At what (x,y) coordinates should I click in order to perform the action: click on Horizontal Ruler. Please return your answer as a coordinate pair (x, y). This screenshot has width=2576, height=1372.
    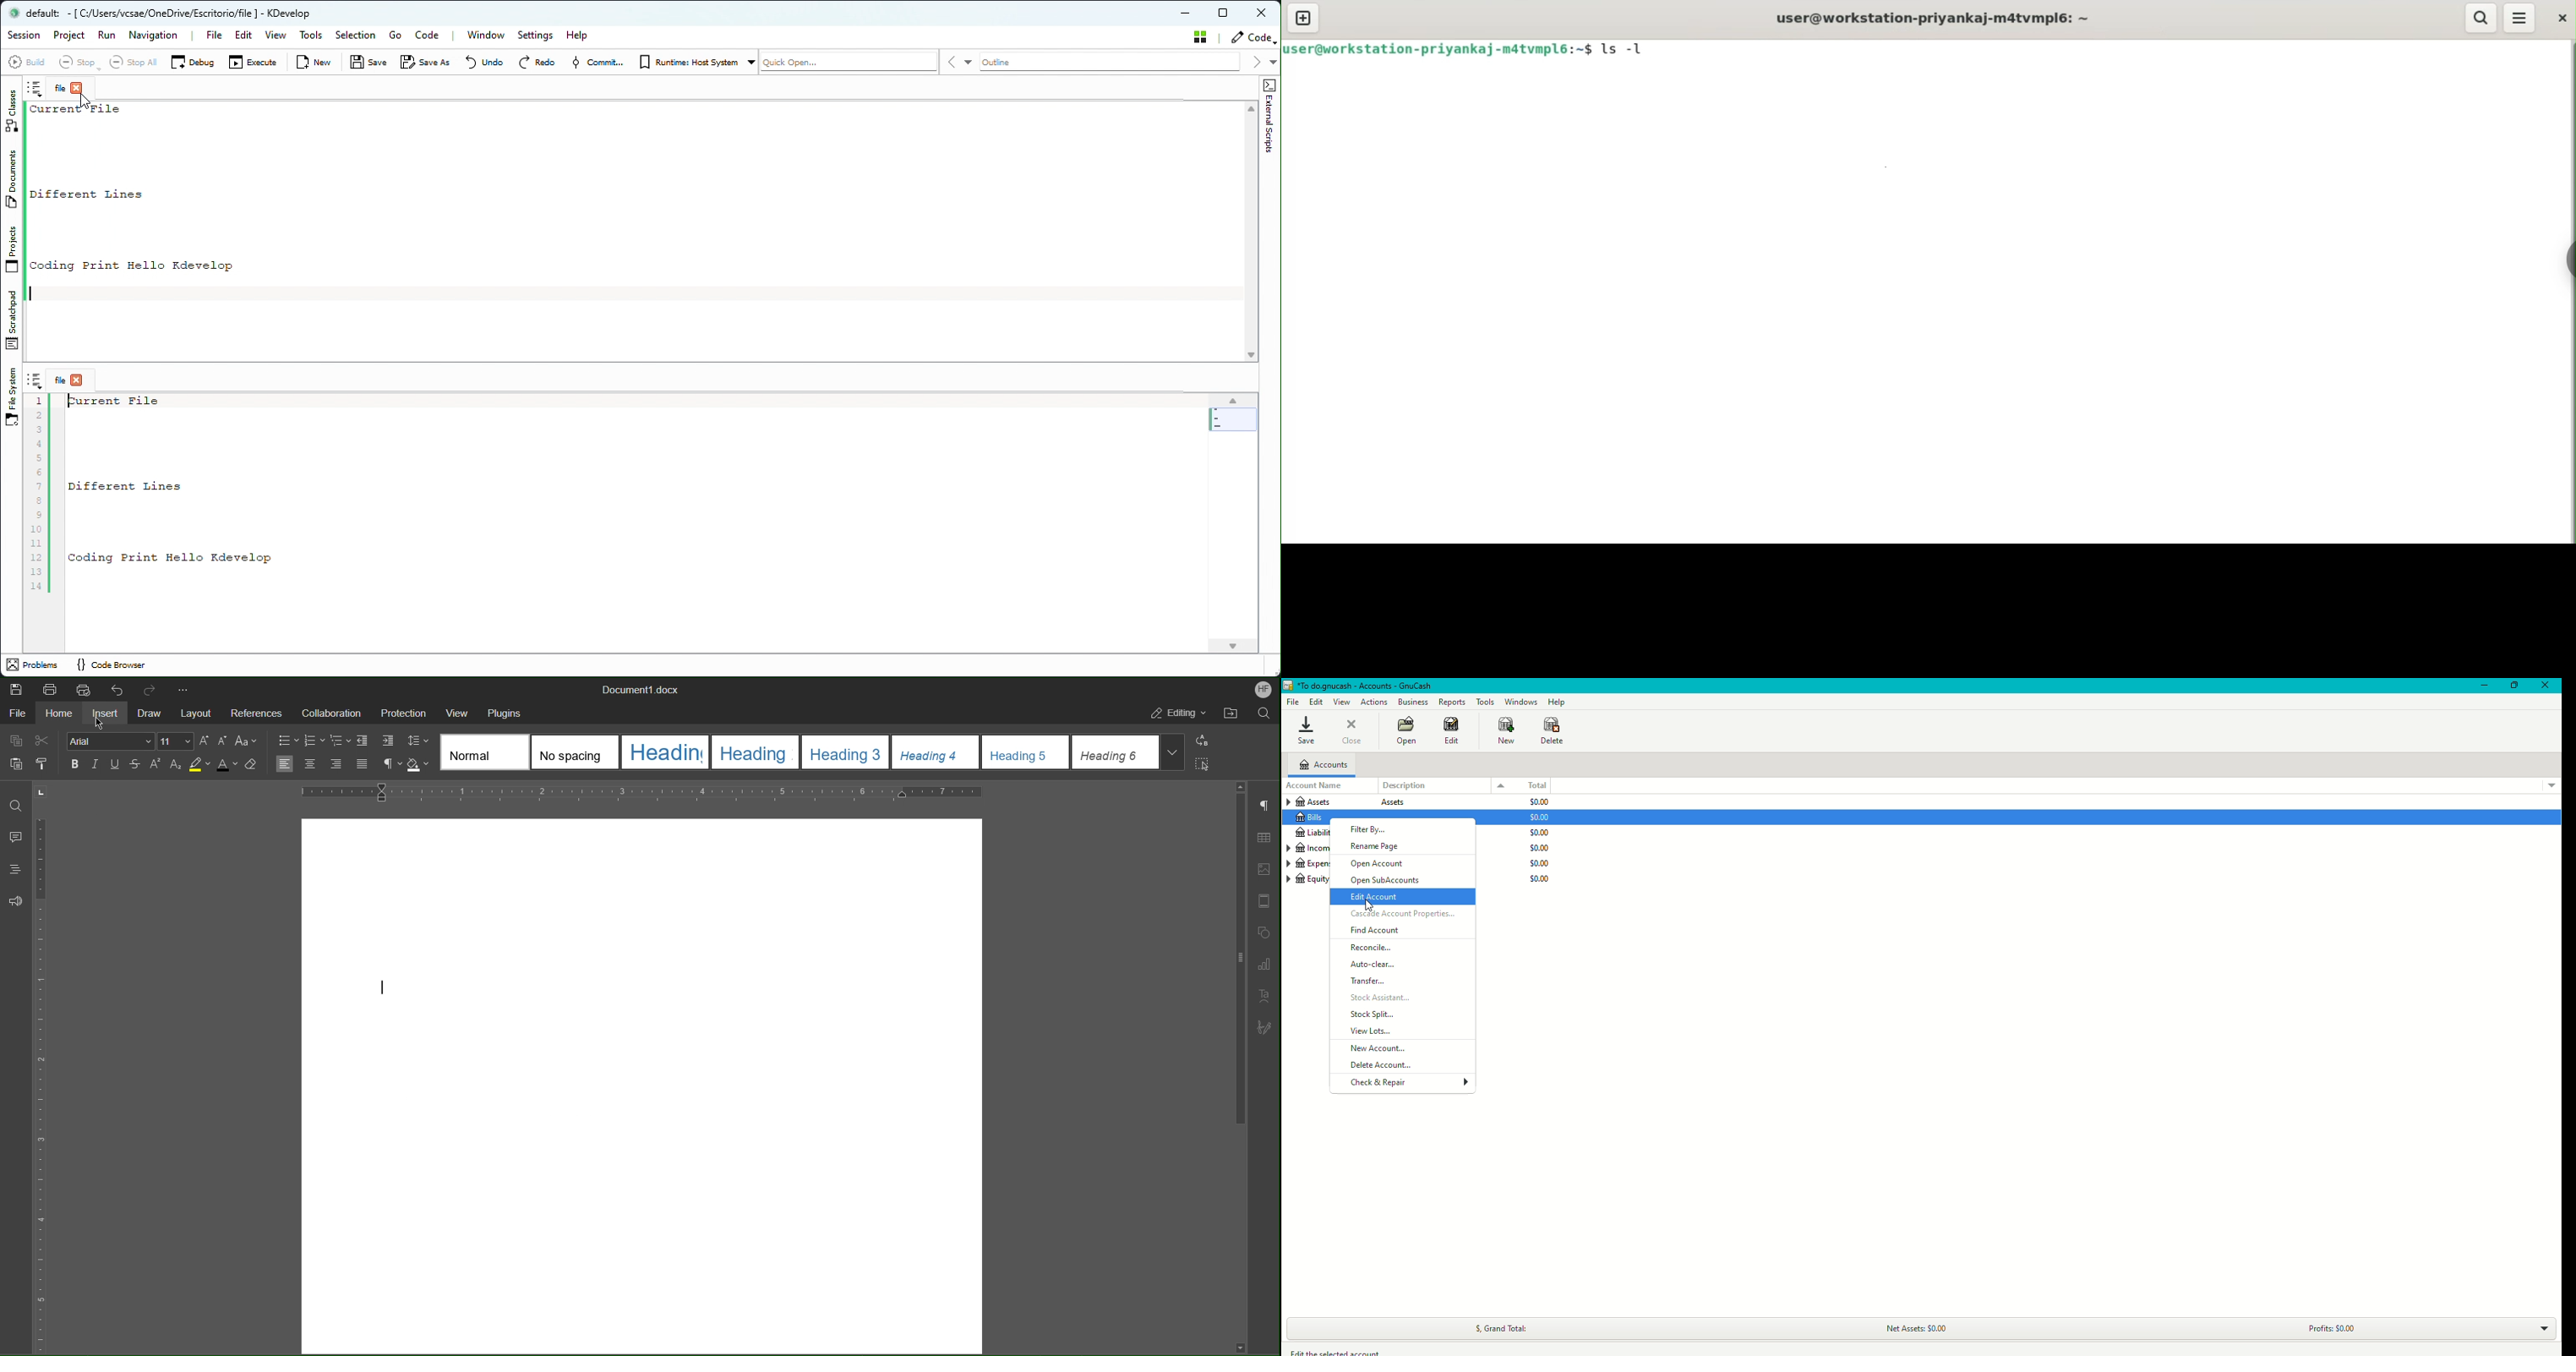
    Looking at the image, I should click on (642, 791).